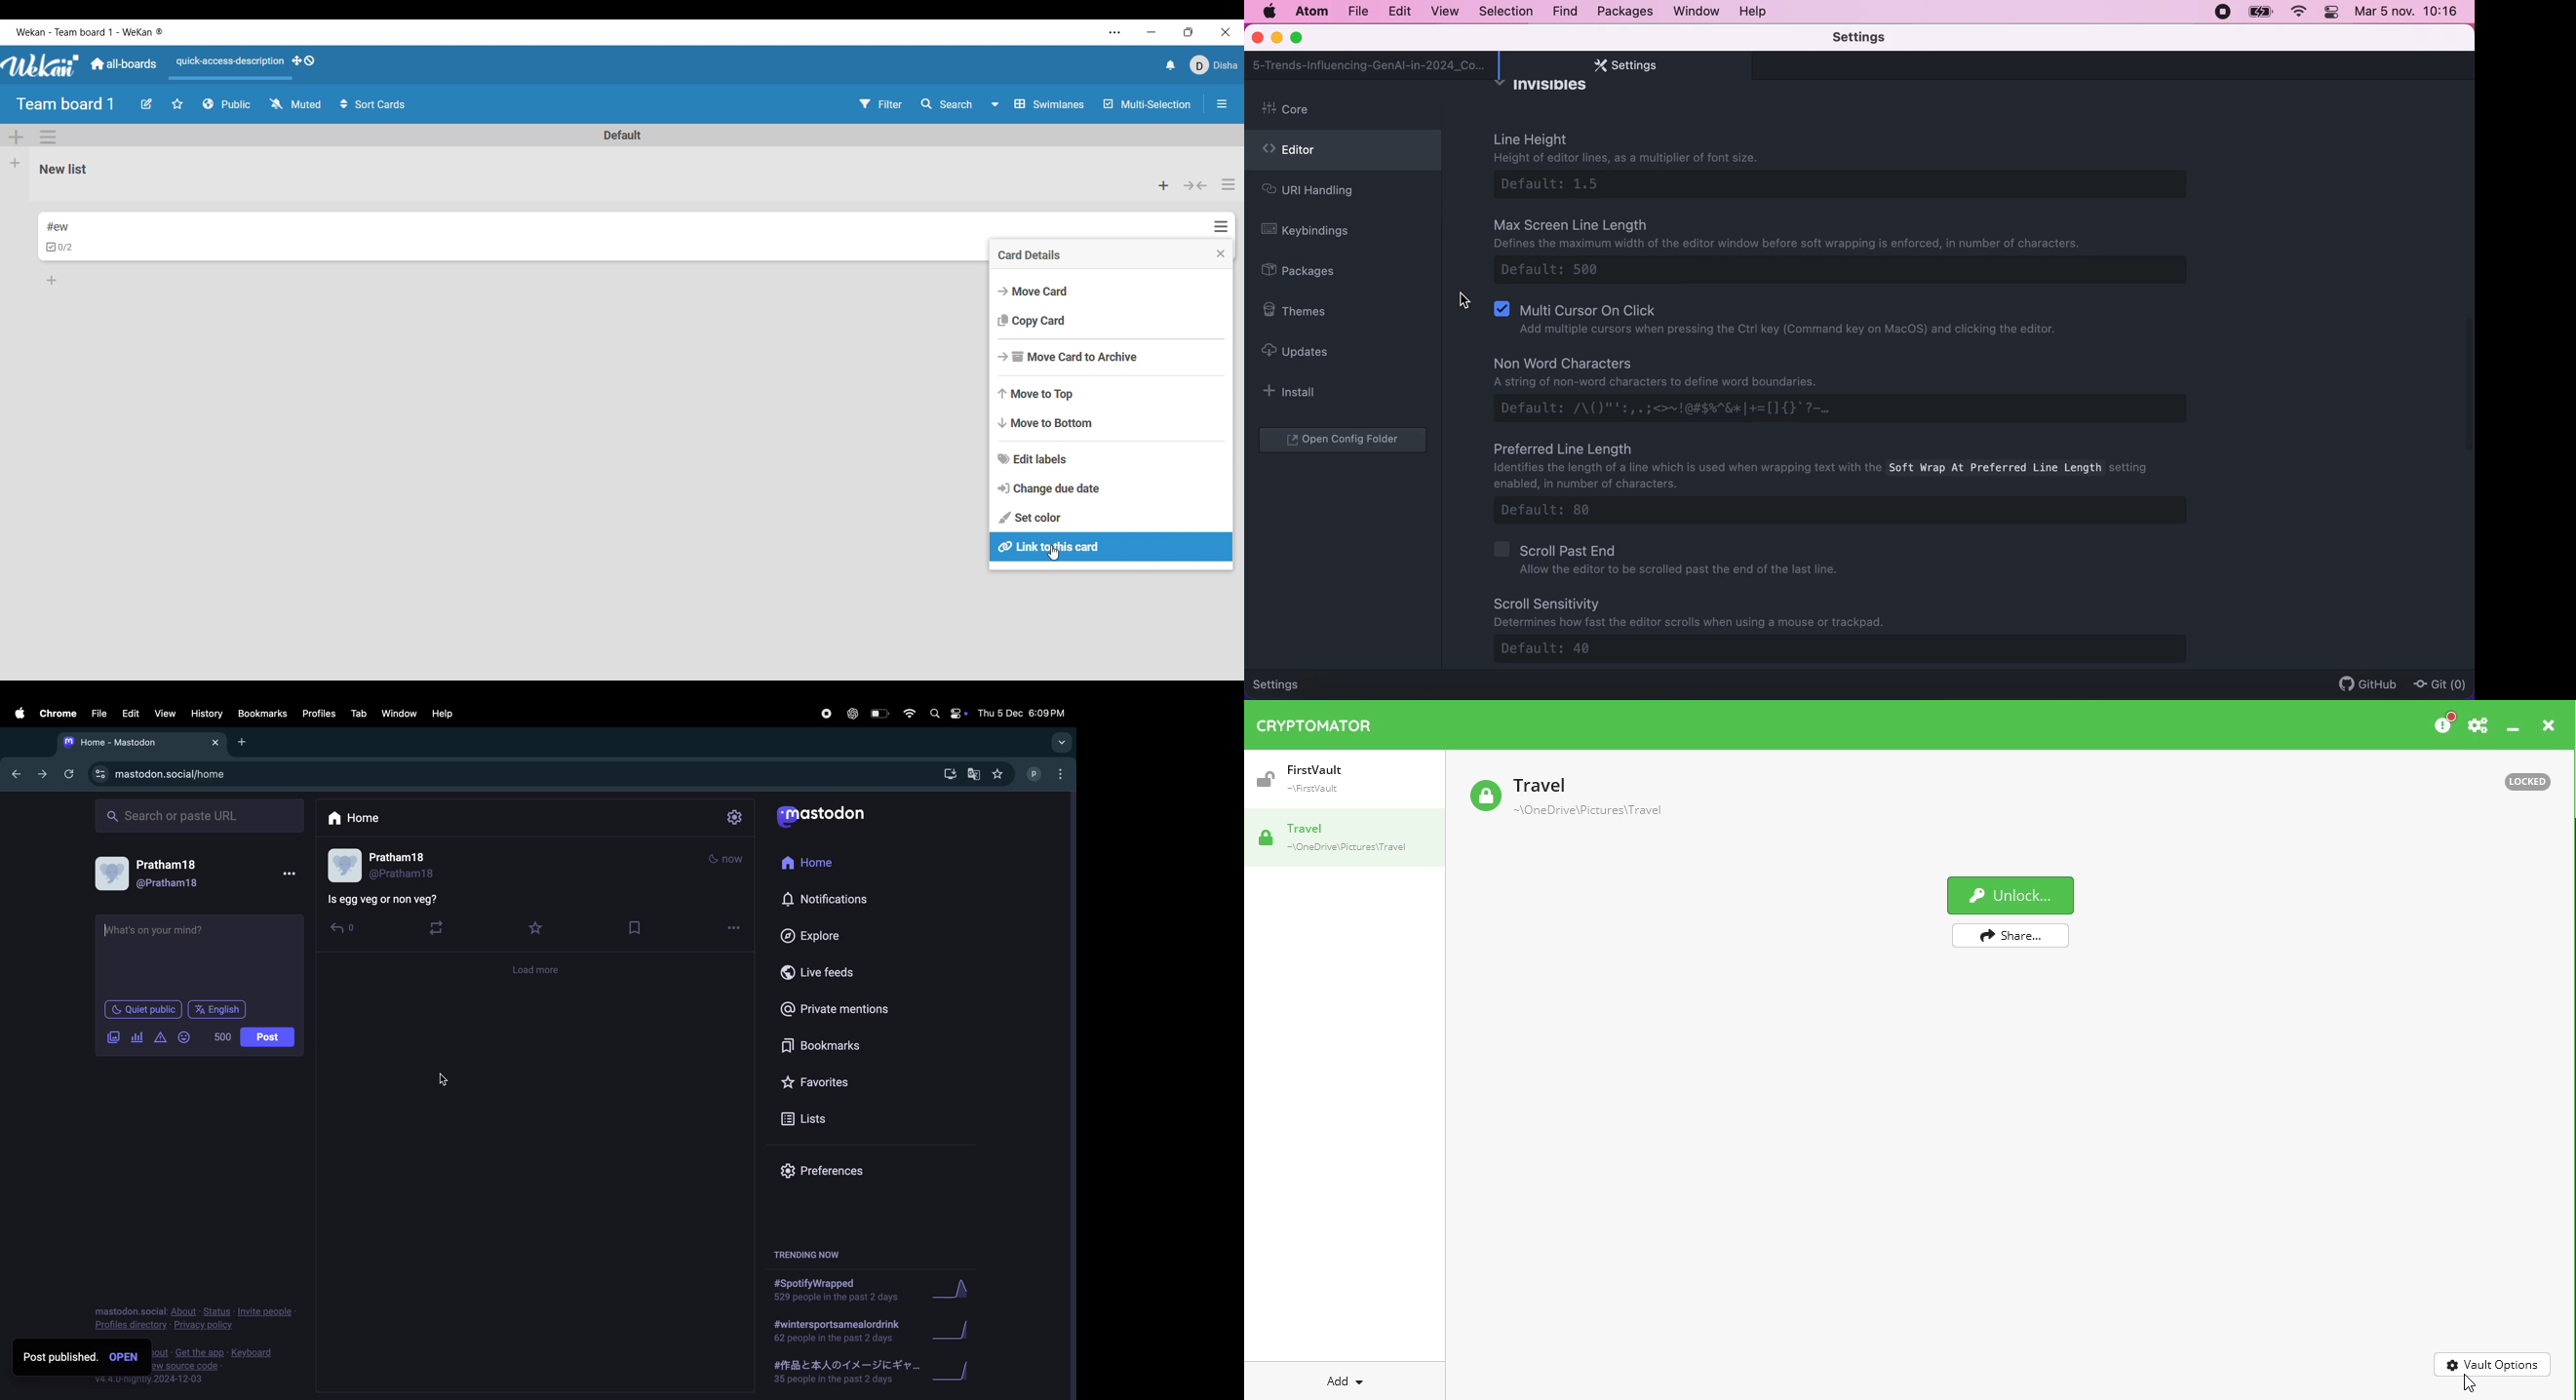  I want to click on post, so click(269, 1036).